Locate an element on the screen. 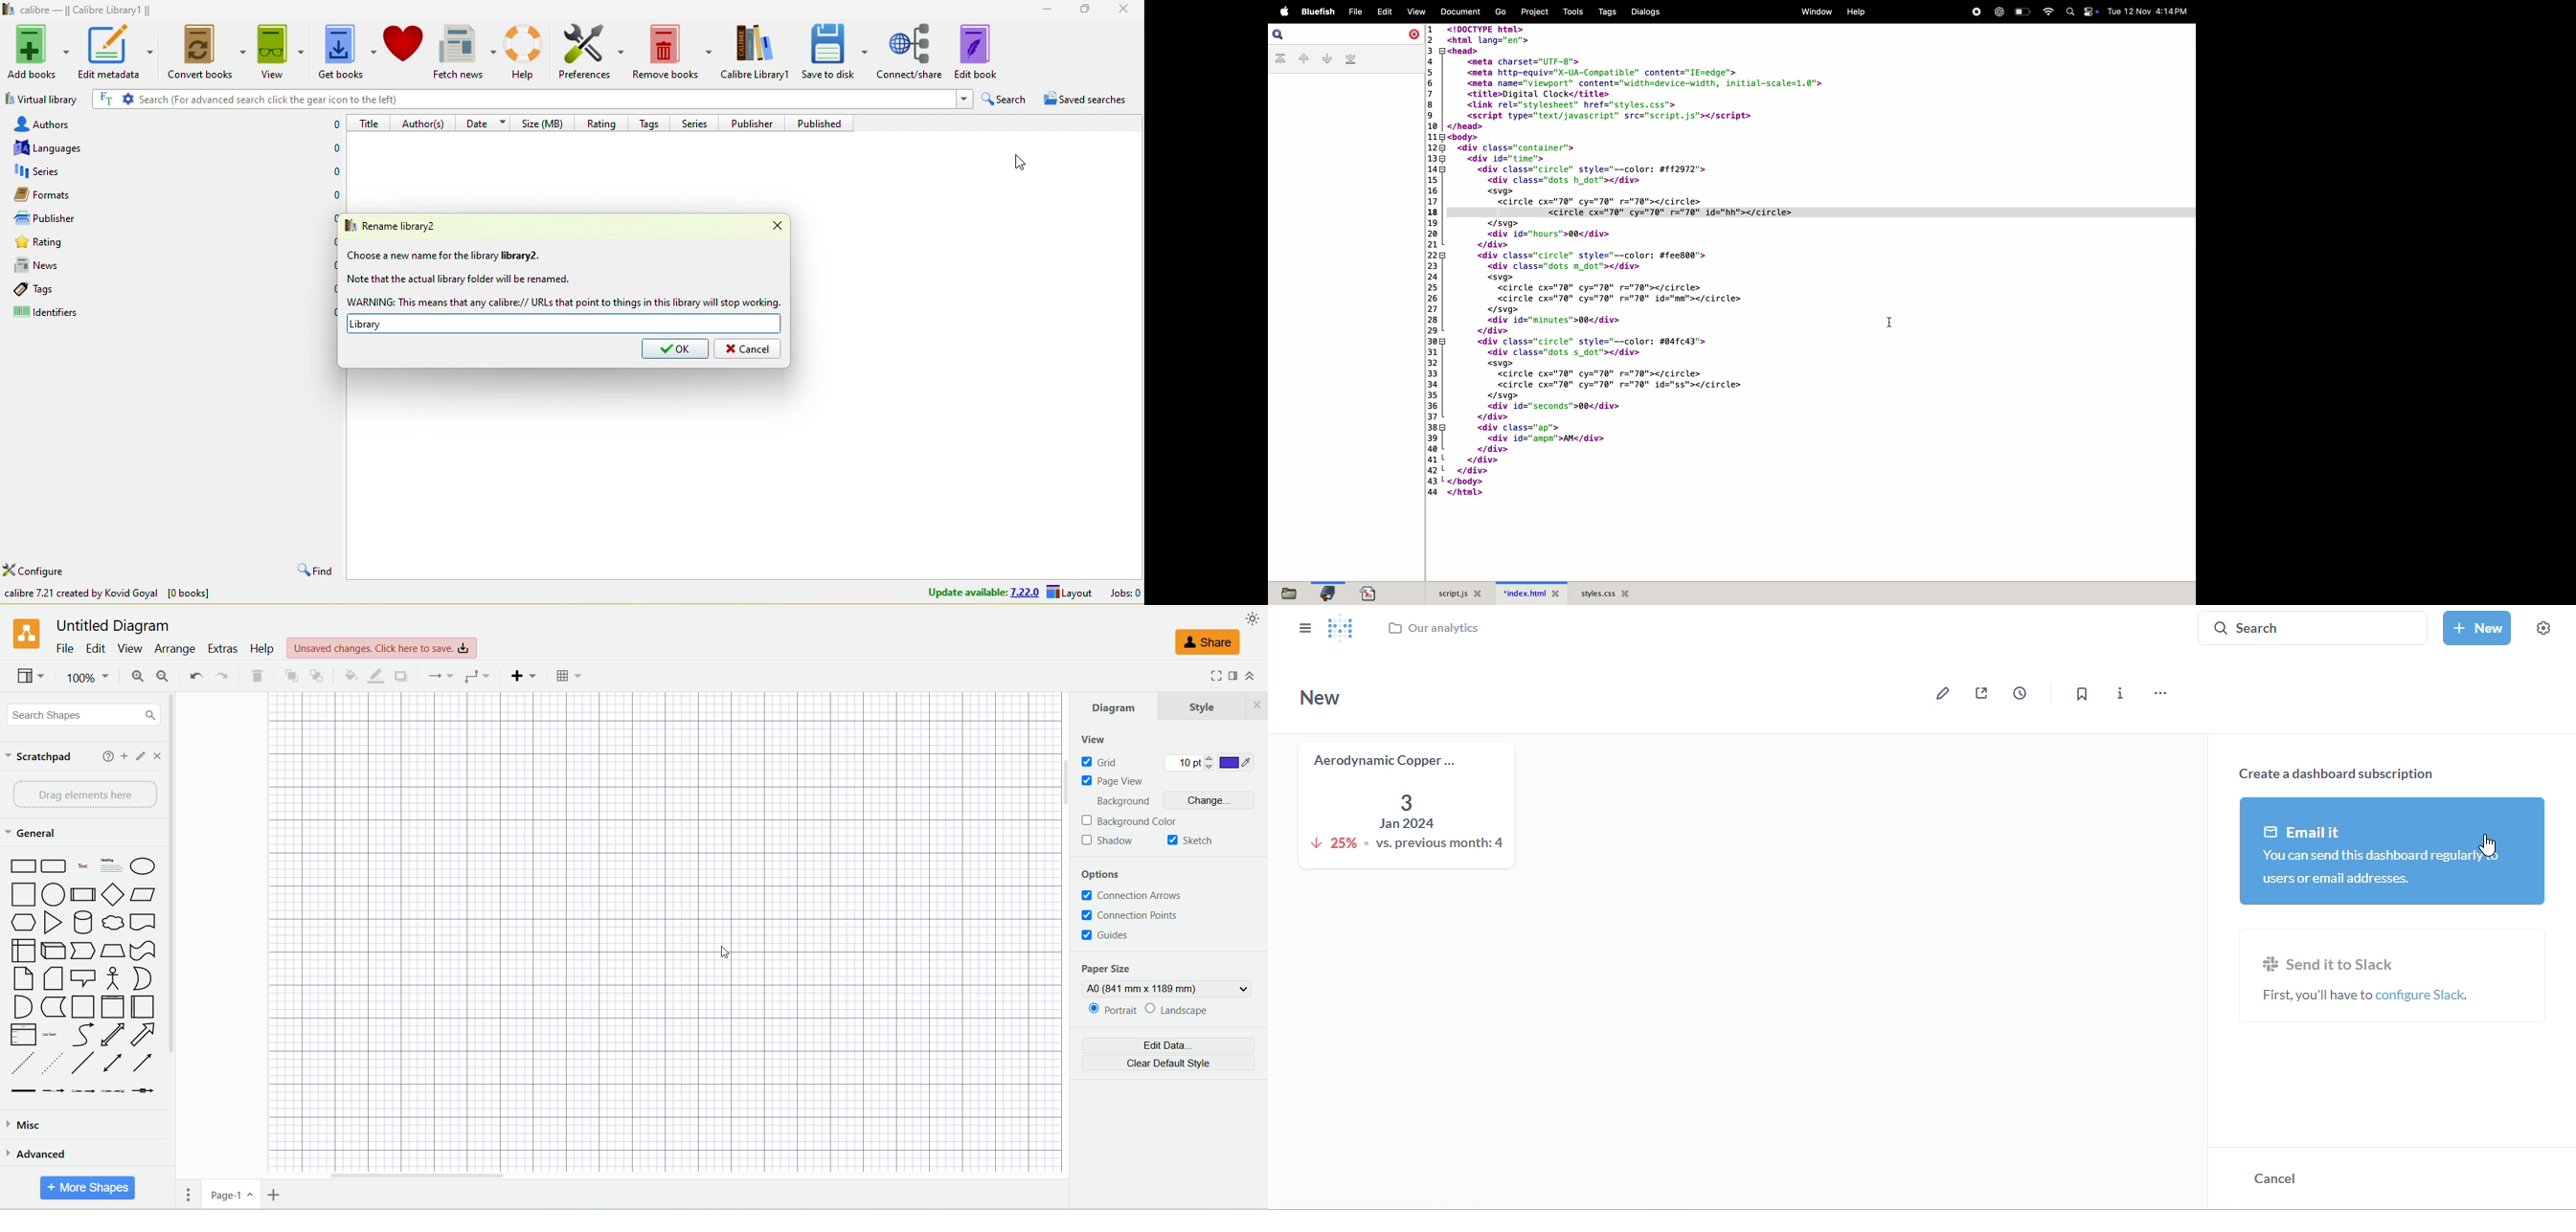  logo is located at coordinates (26, 635).